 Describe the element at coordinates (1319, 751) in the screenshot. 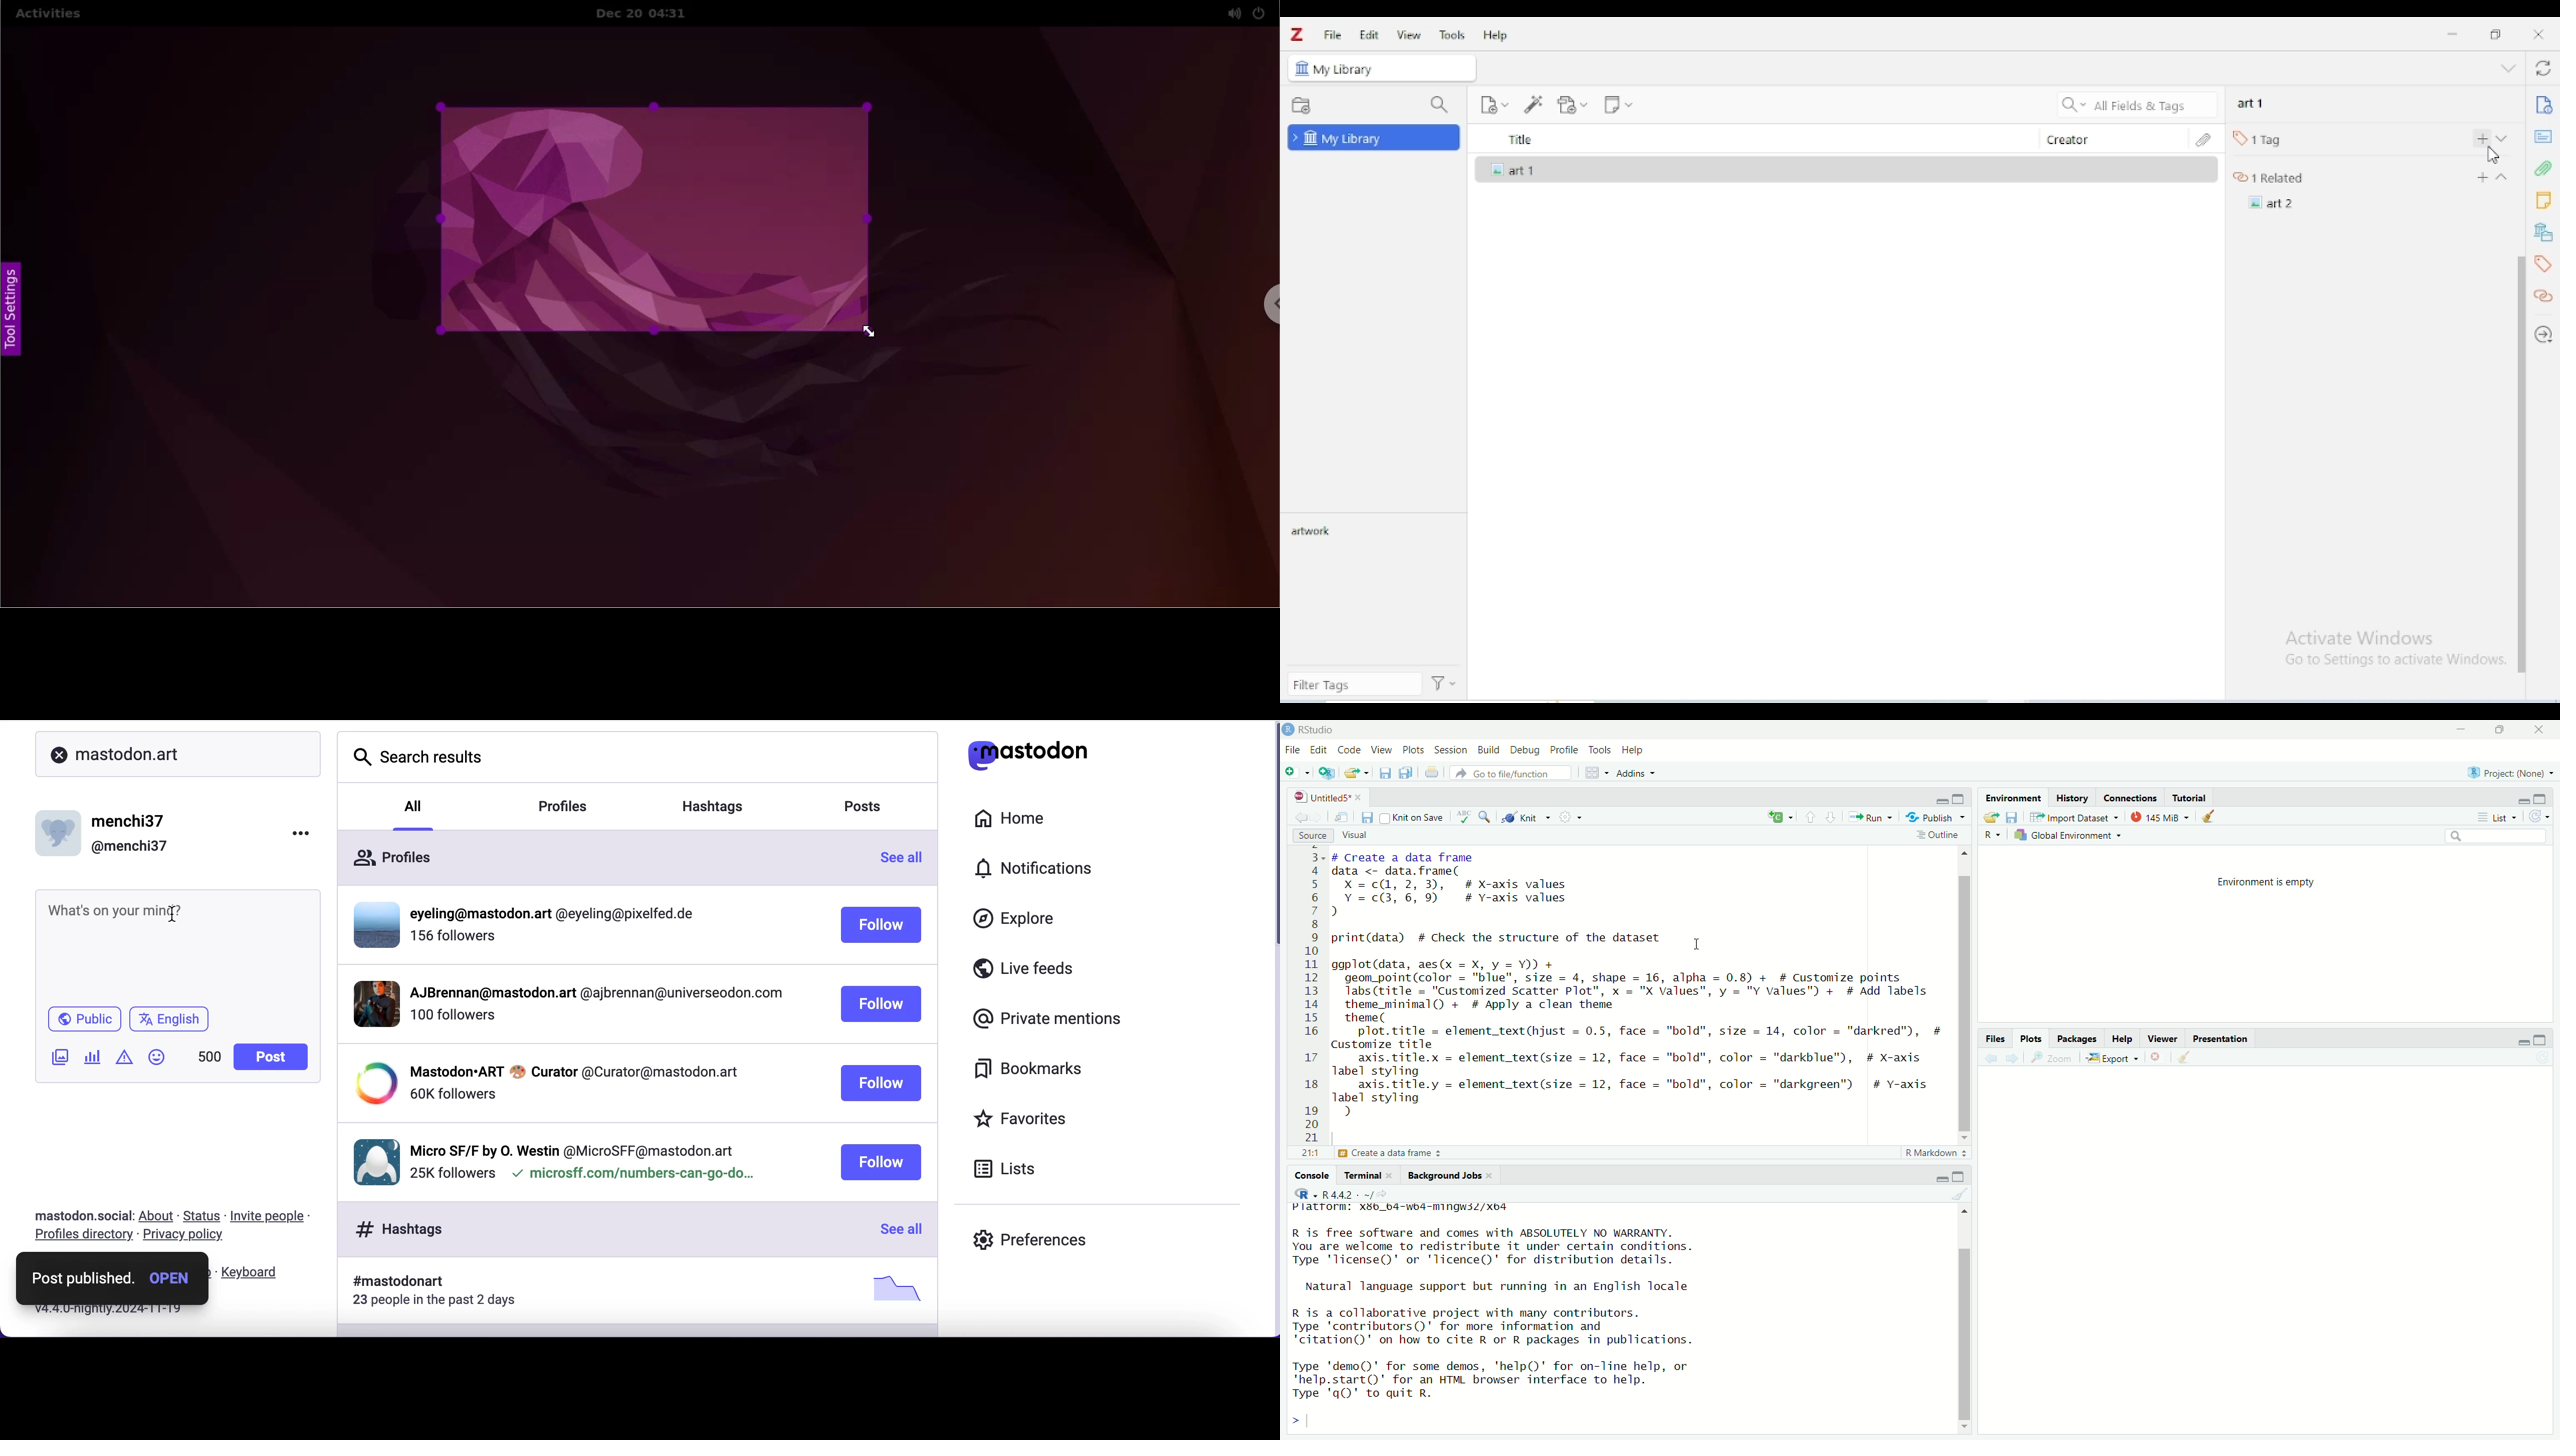

I see `Edit` at that location.